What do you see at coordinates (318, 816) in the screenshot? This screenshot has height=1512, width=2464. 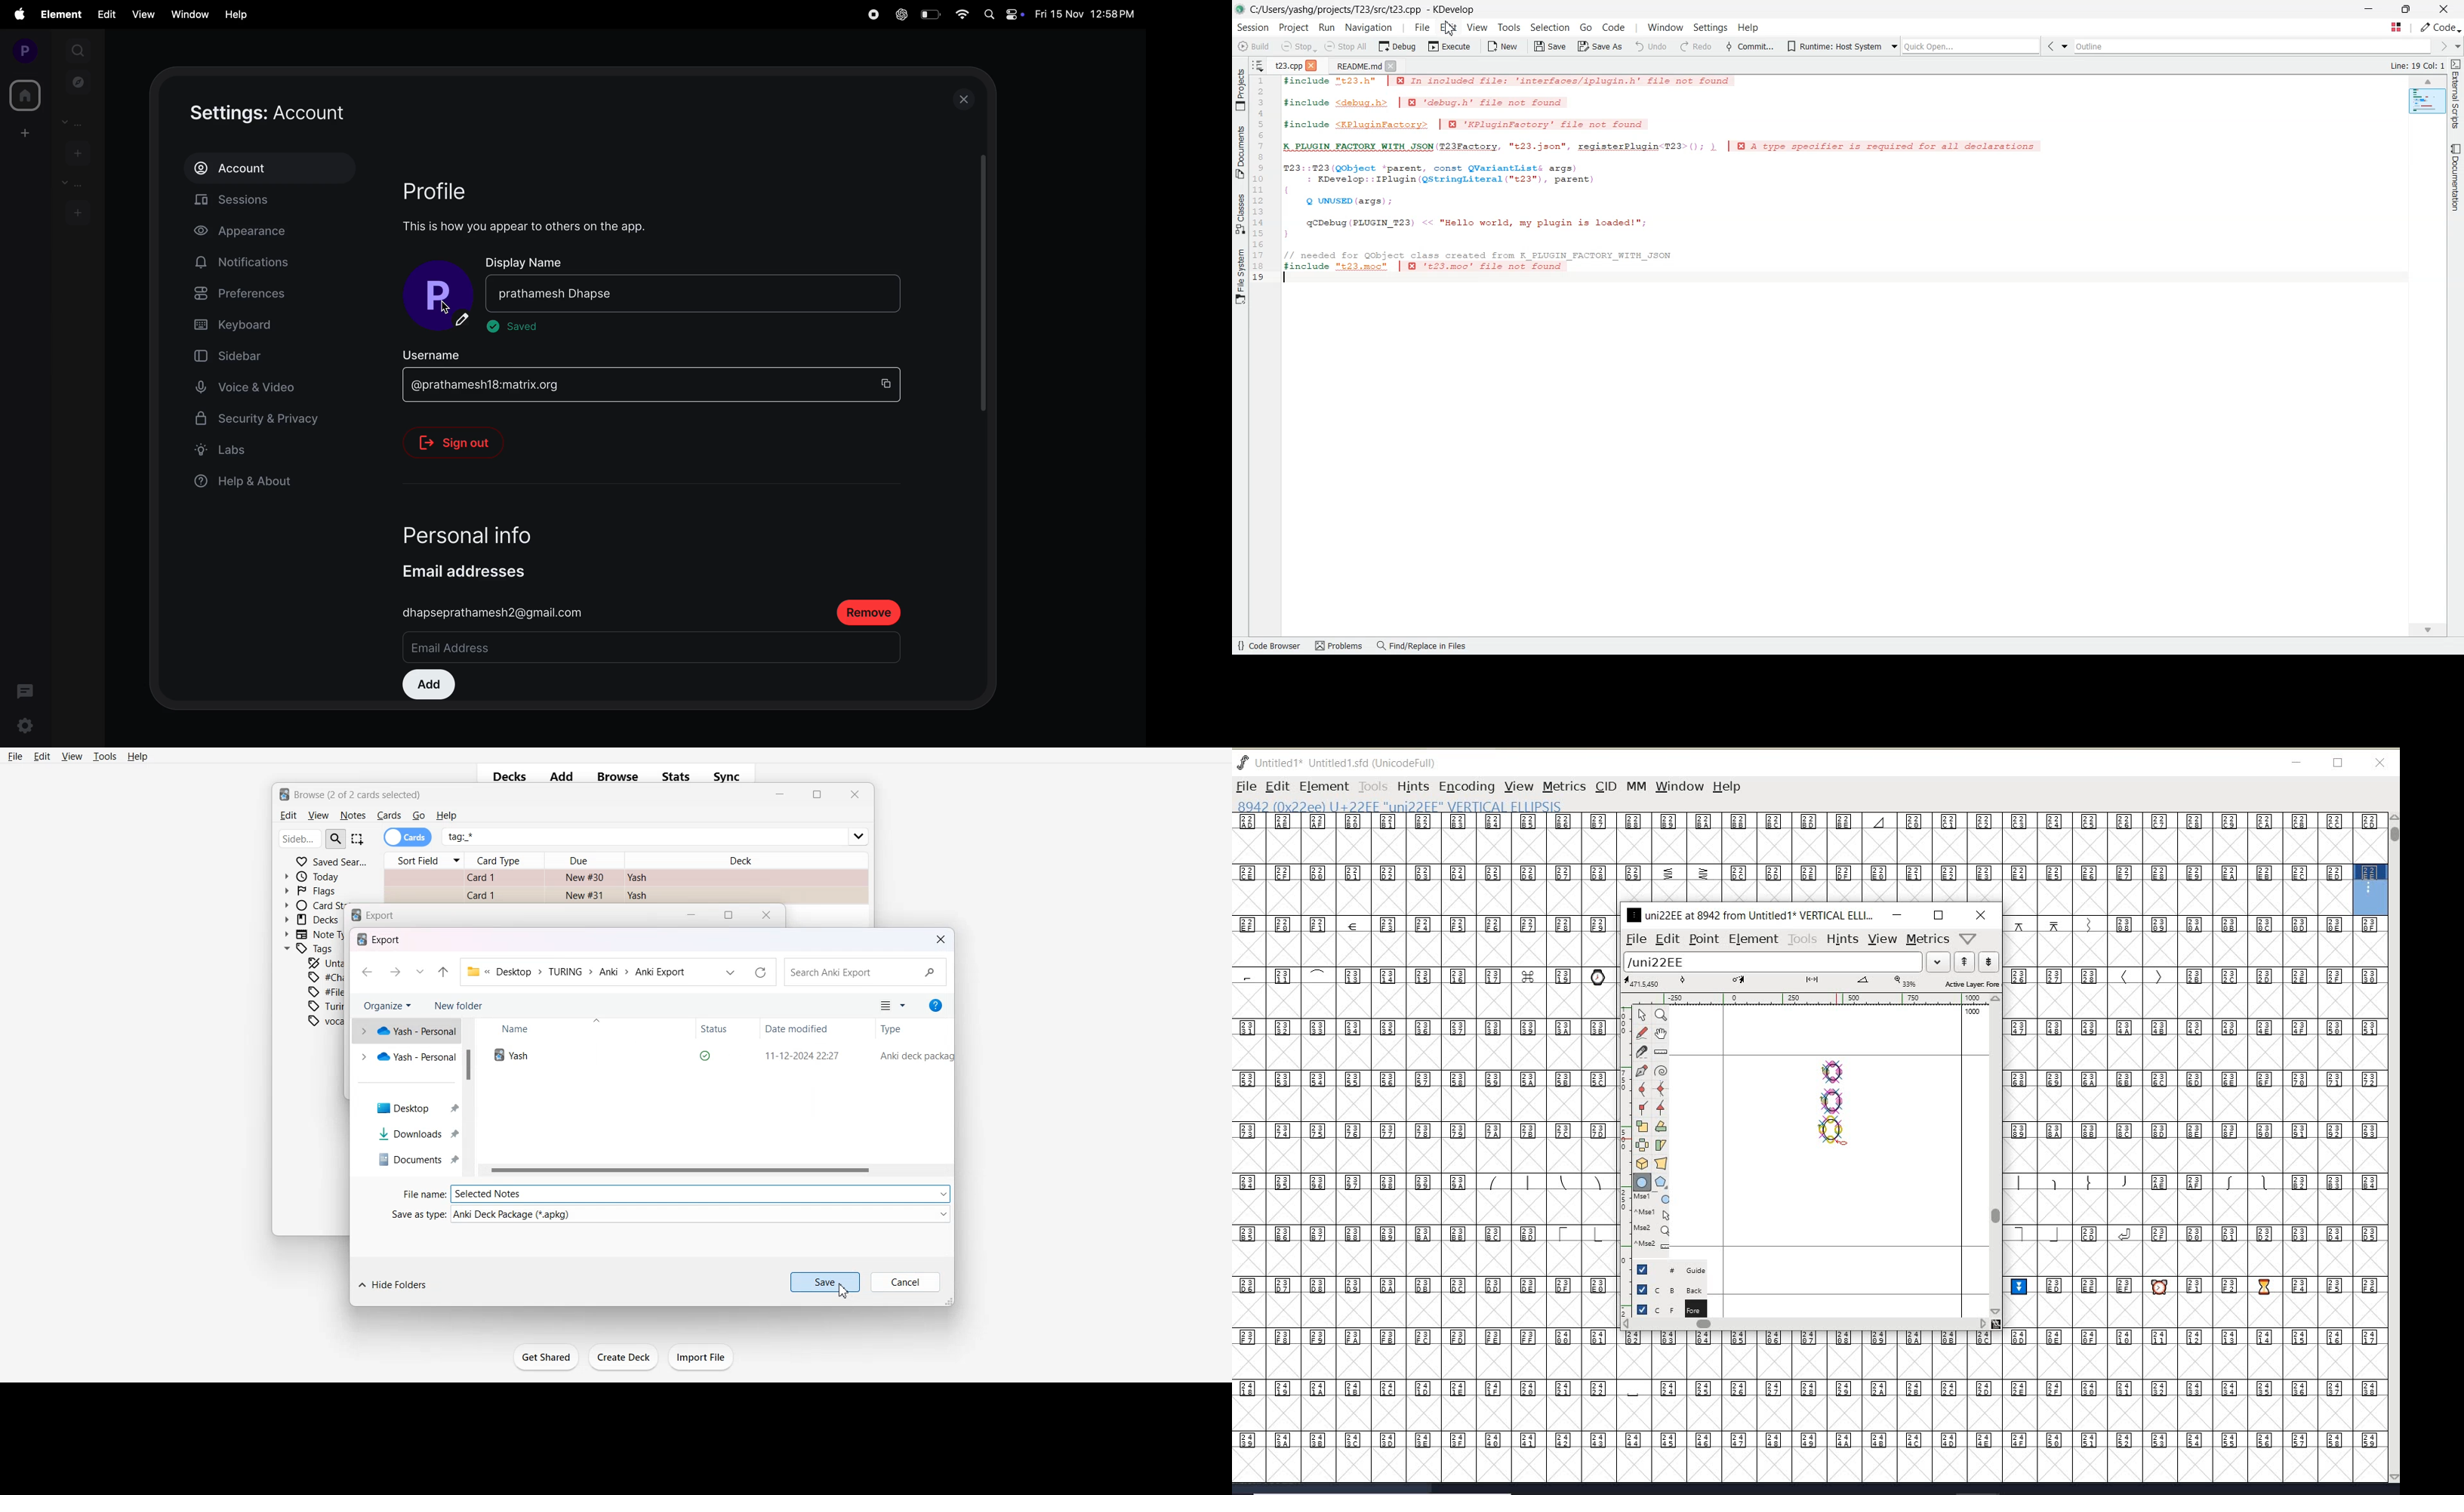 I see `View` at bounding box center [318, 816].